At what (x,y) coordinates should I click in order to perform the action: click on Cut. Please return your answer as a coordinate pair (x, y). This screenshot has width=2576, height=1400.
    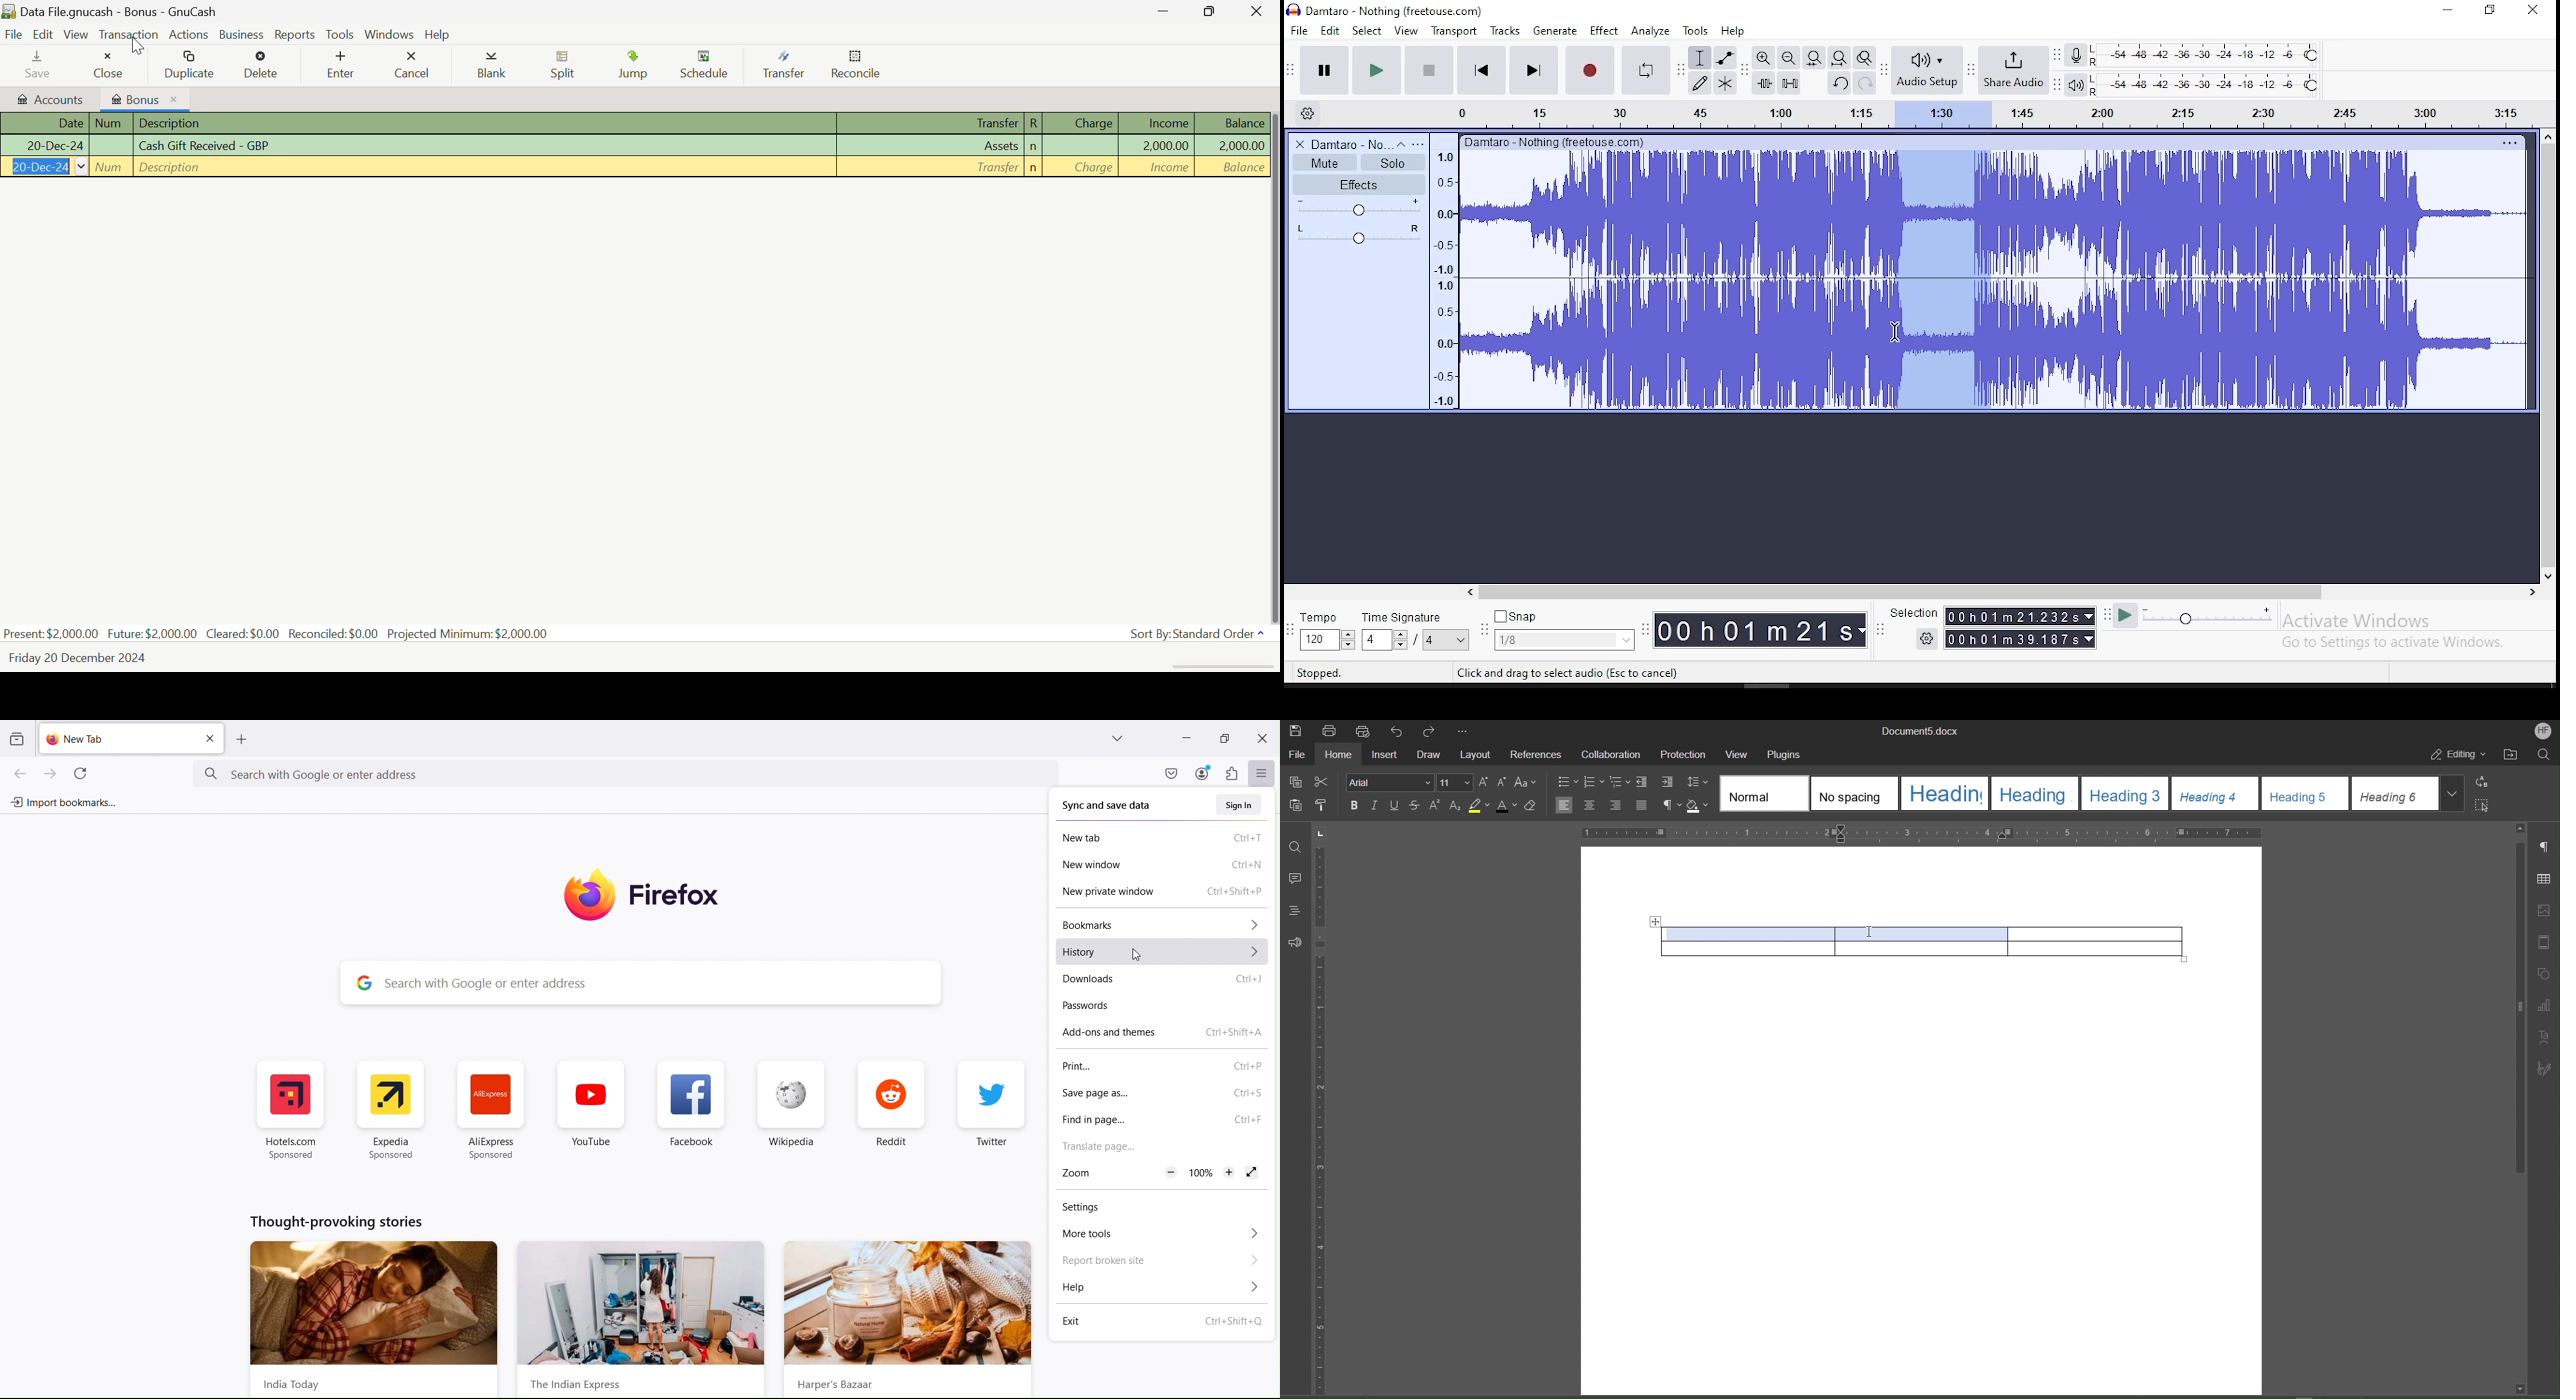
    Looking at the image, I should click on (1323, 780).